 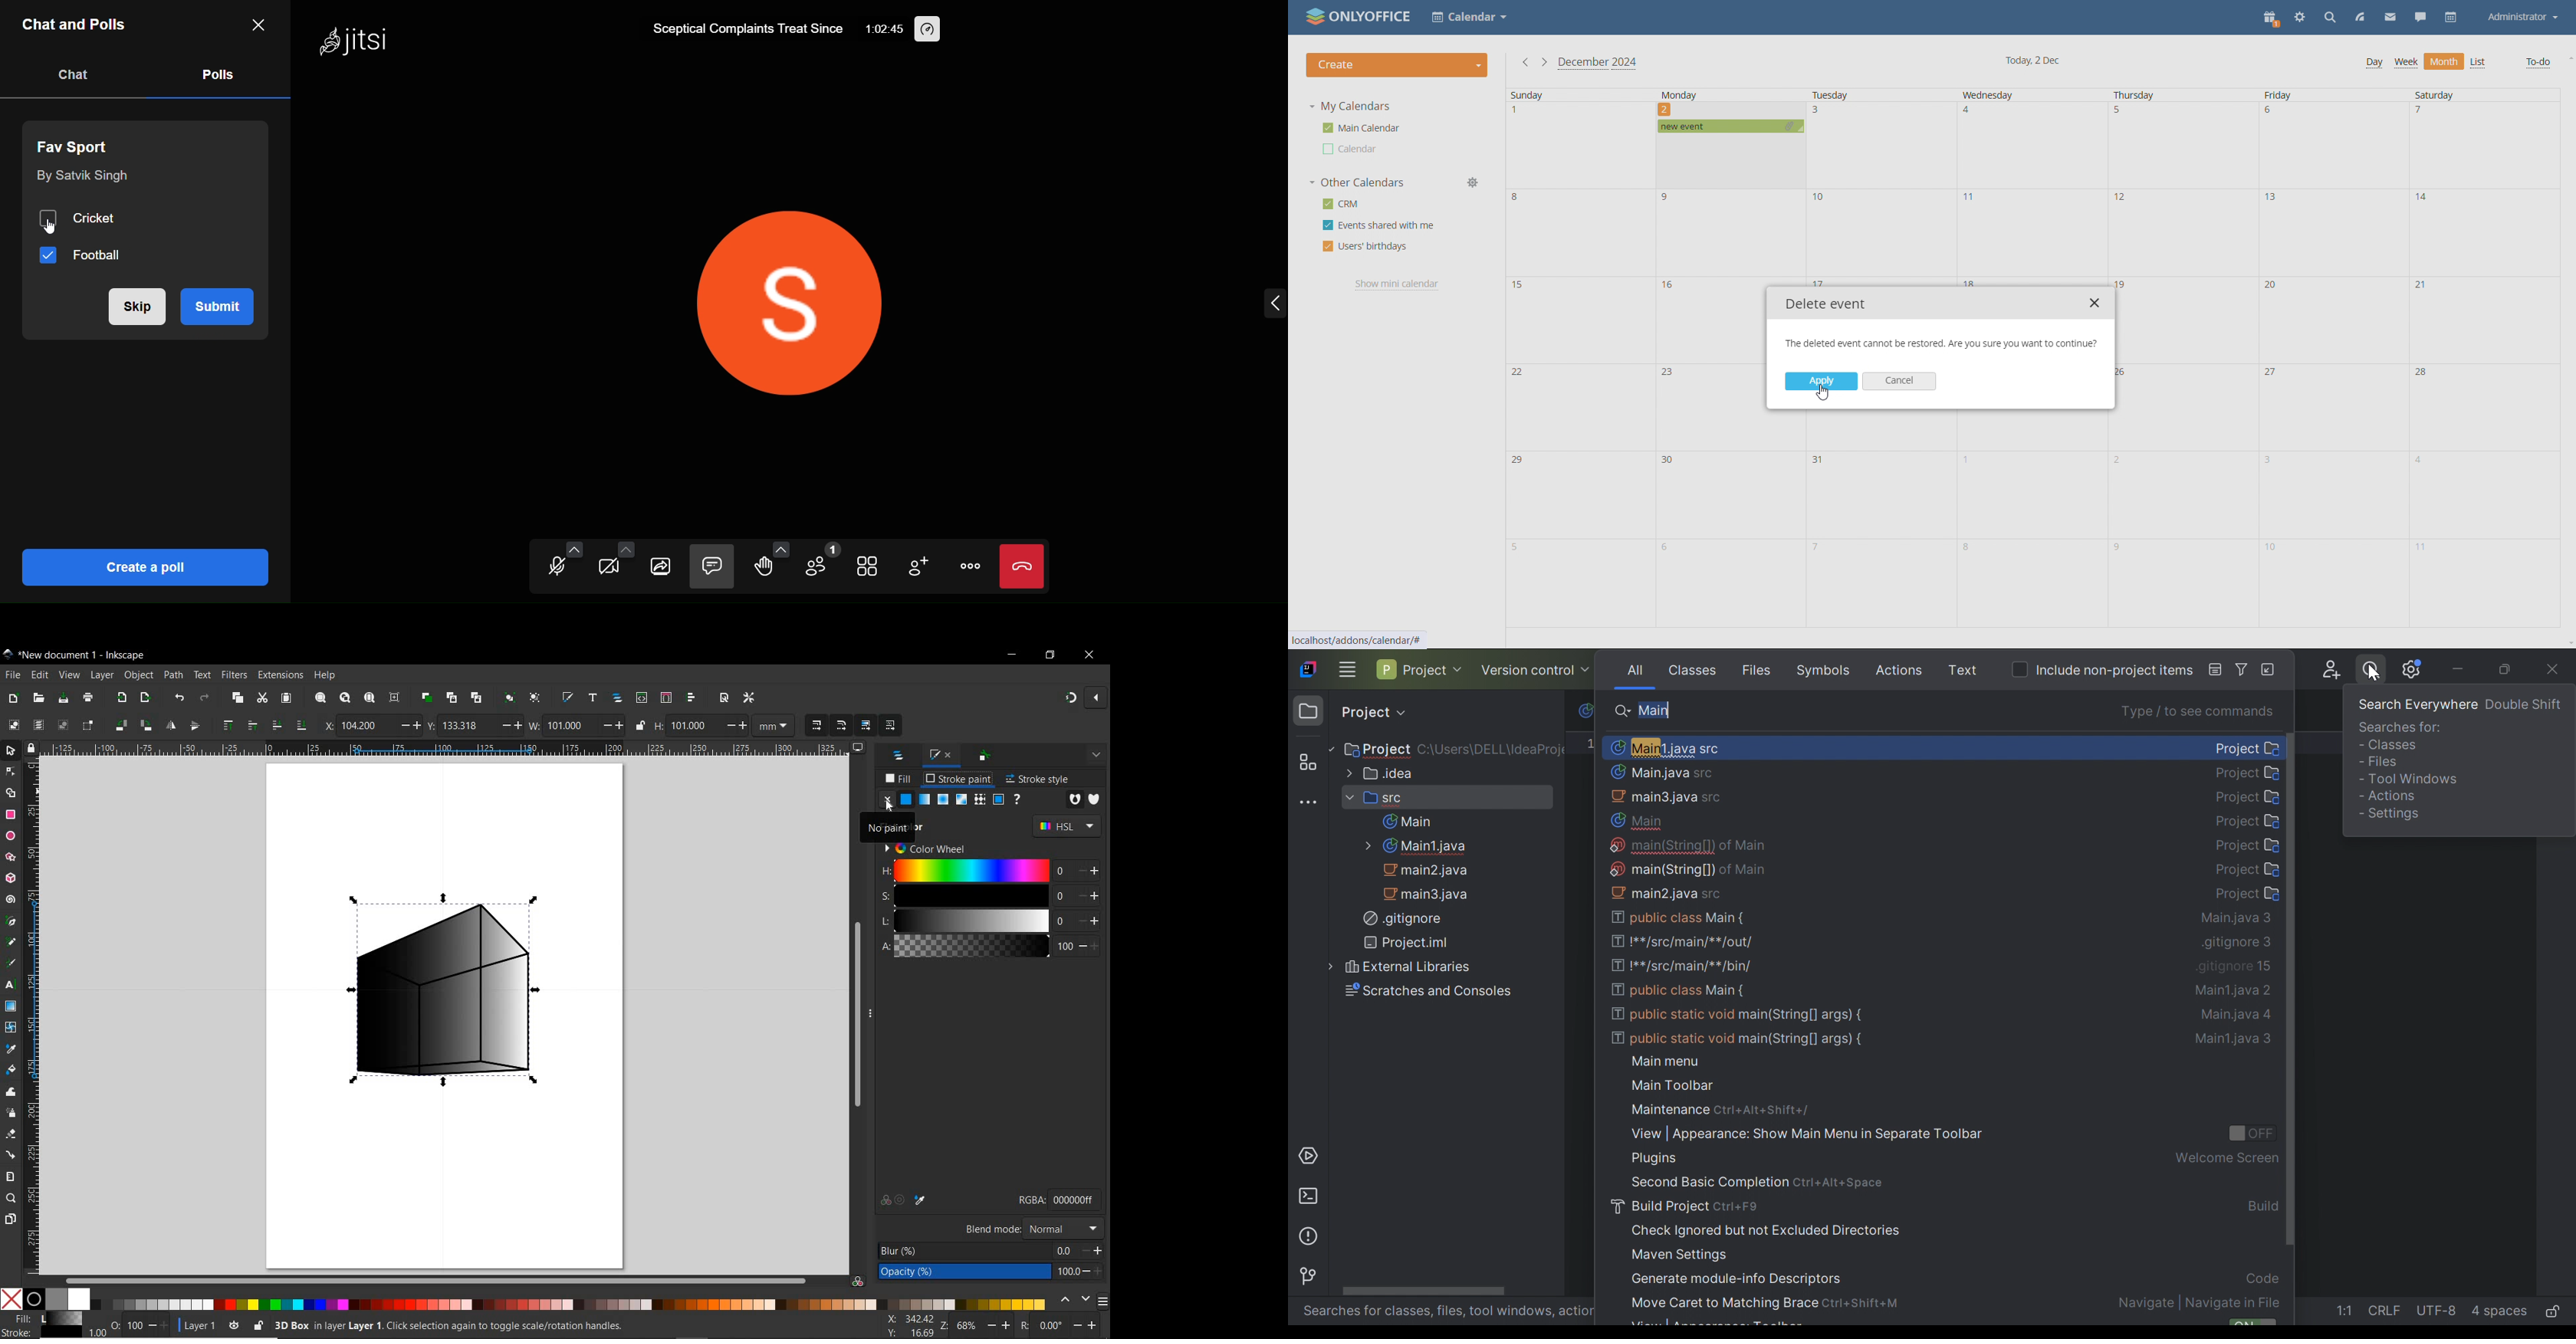 What do you see at coordinates (905, 1201) in the screenshot?
I see `color options` at bounding box center [905, 1201].